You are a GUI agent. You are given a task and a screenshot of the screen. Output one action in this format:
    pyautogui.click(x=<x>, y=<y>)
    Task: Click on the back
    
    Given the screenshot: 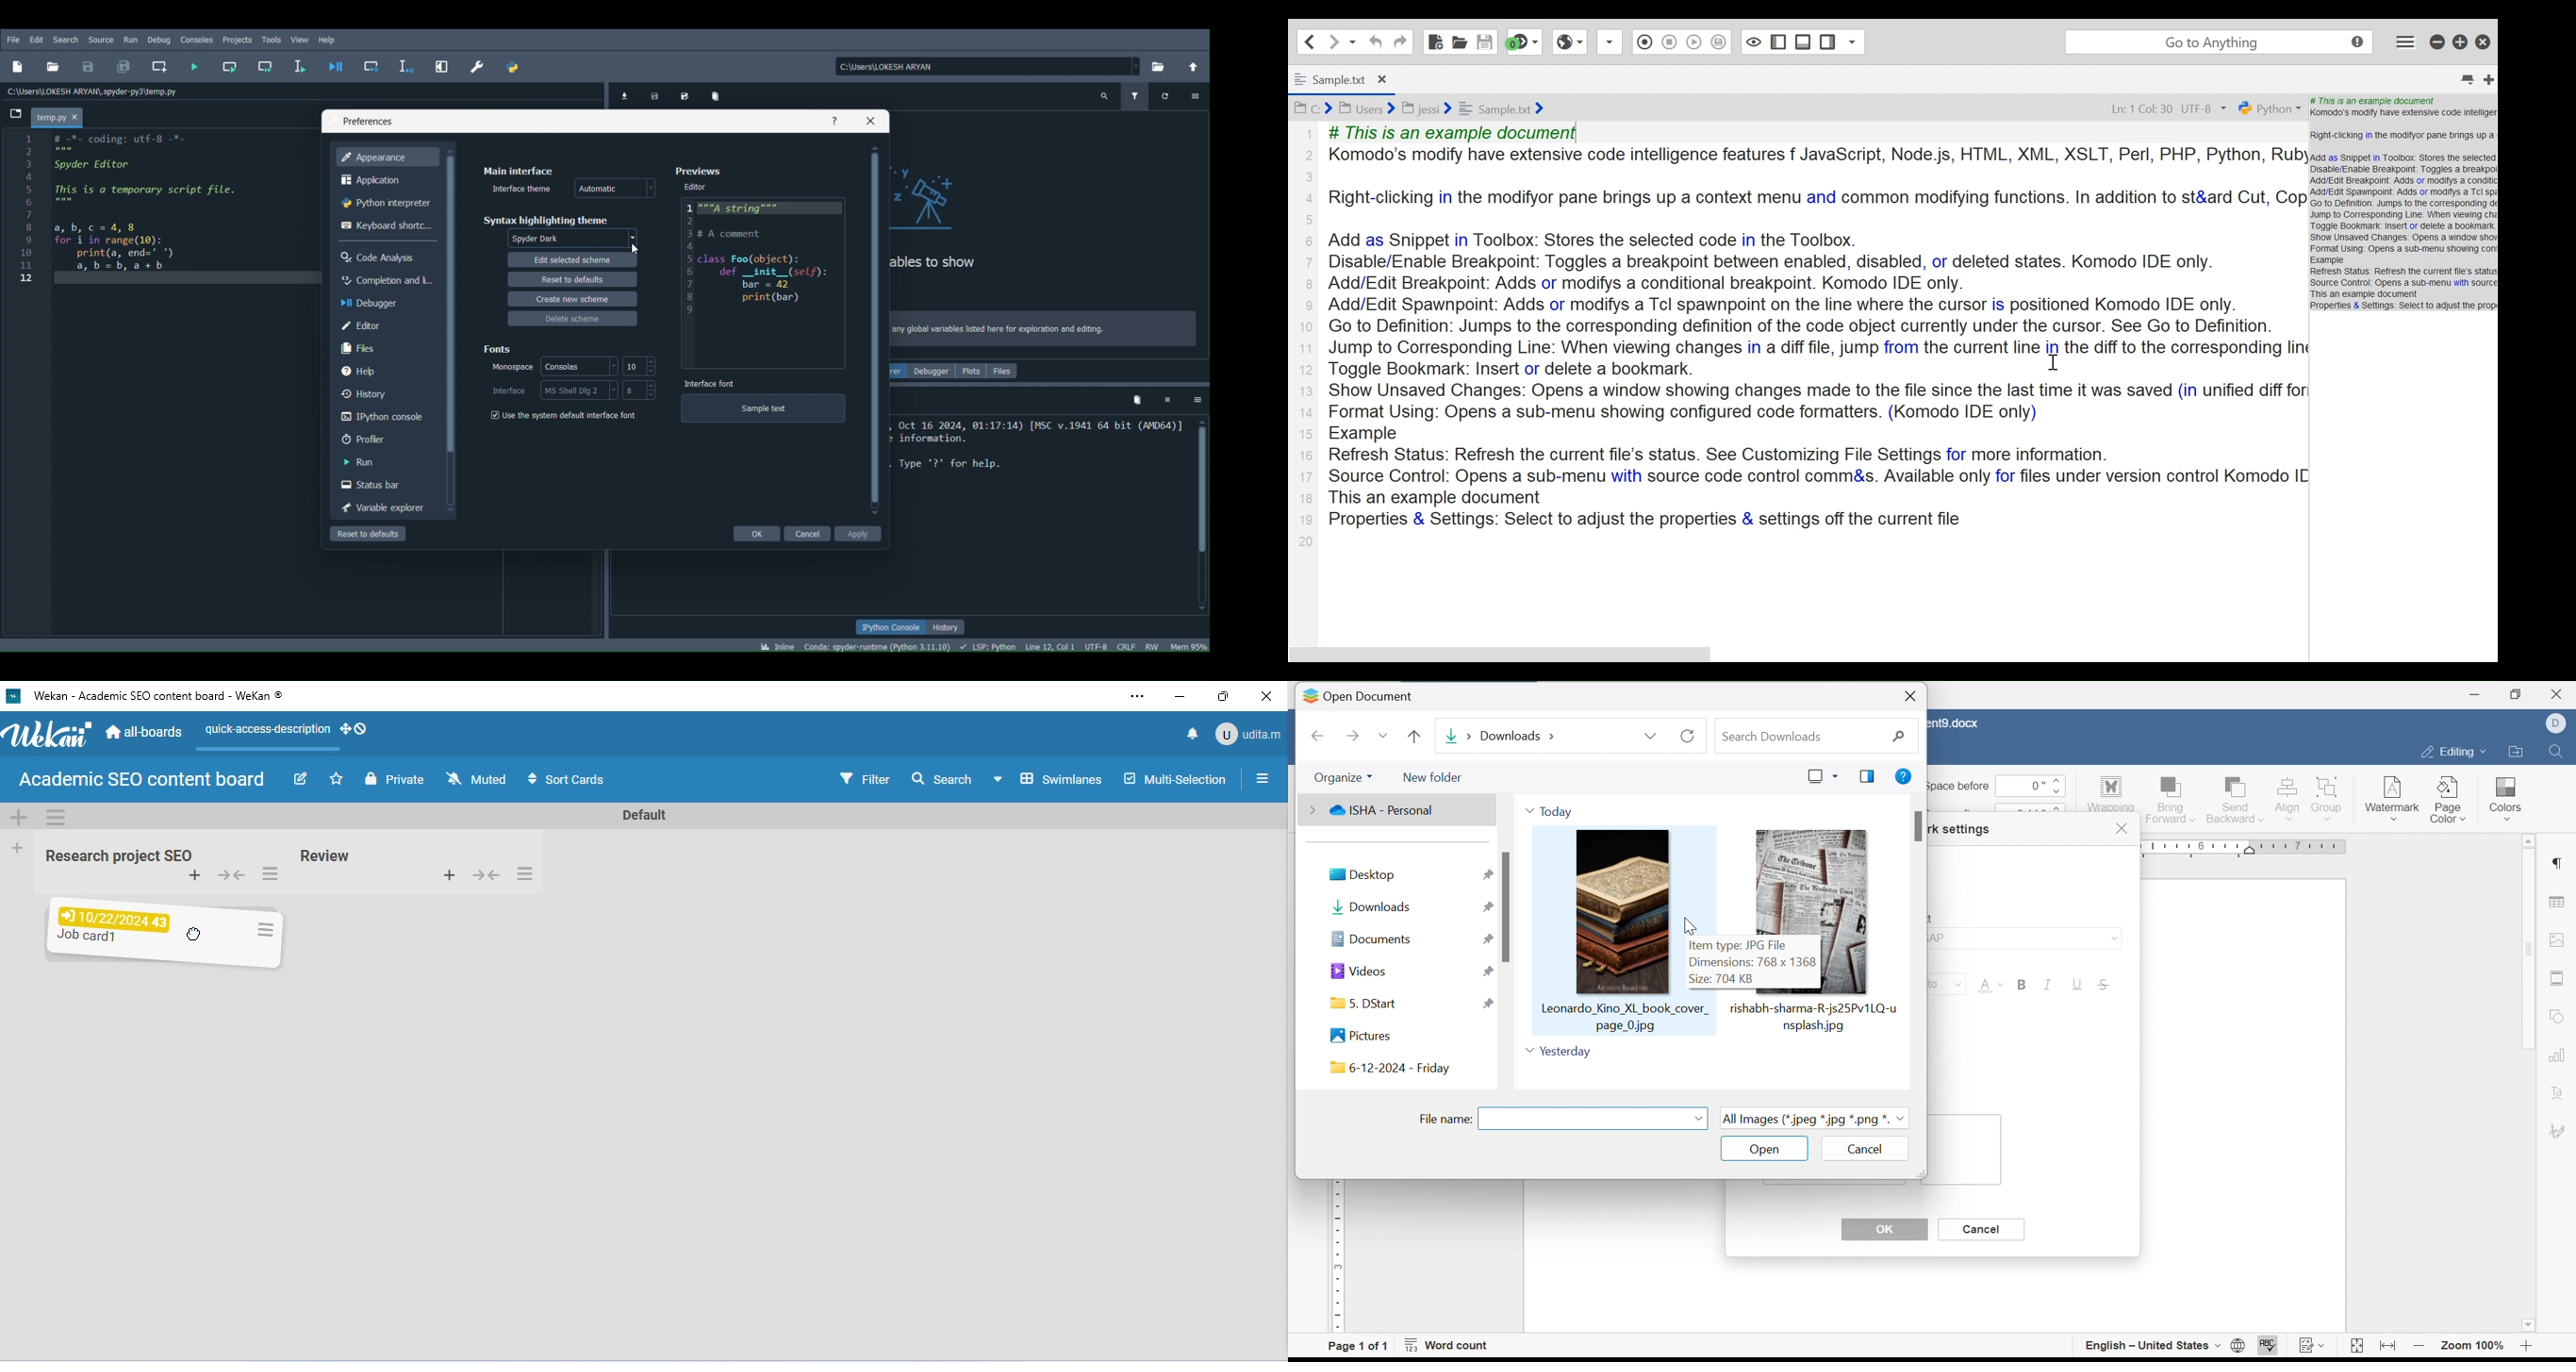 What is the action you would take?
    pyautogui.click(x=1314, y=736)
    